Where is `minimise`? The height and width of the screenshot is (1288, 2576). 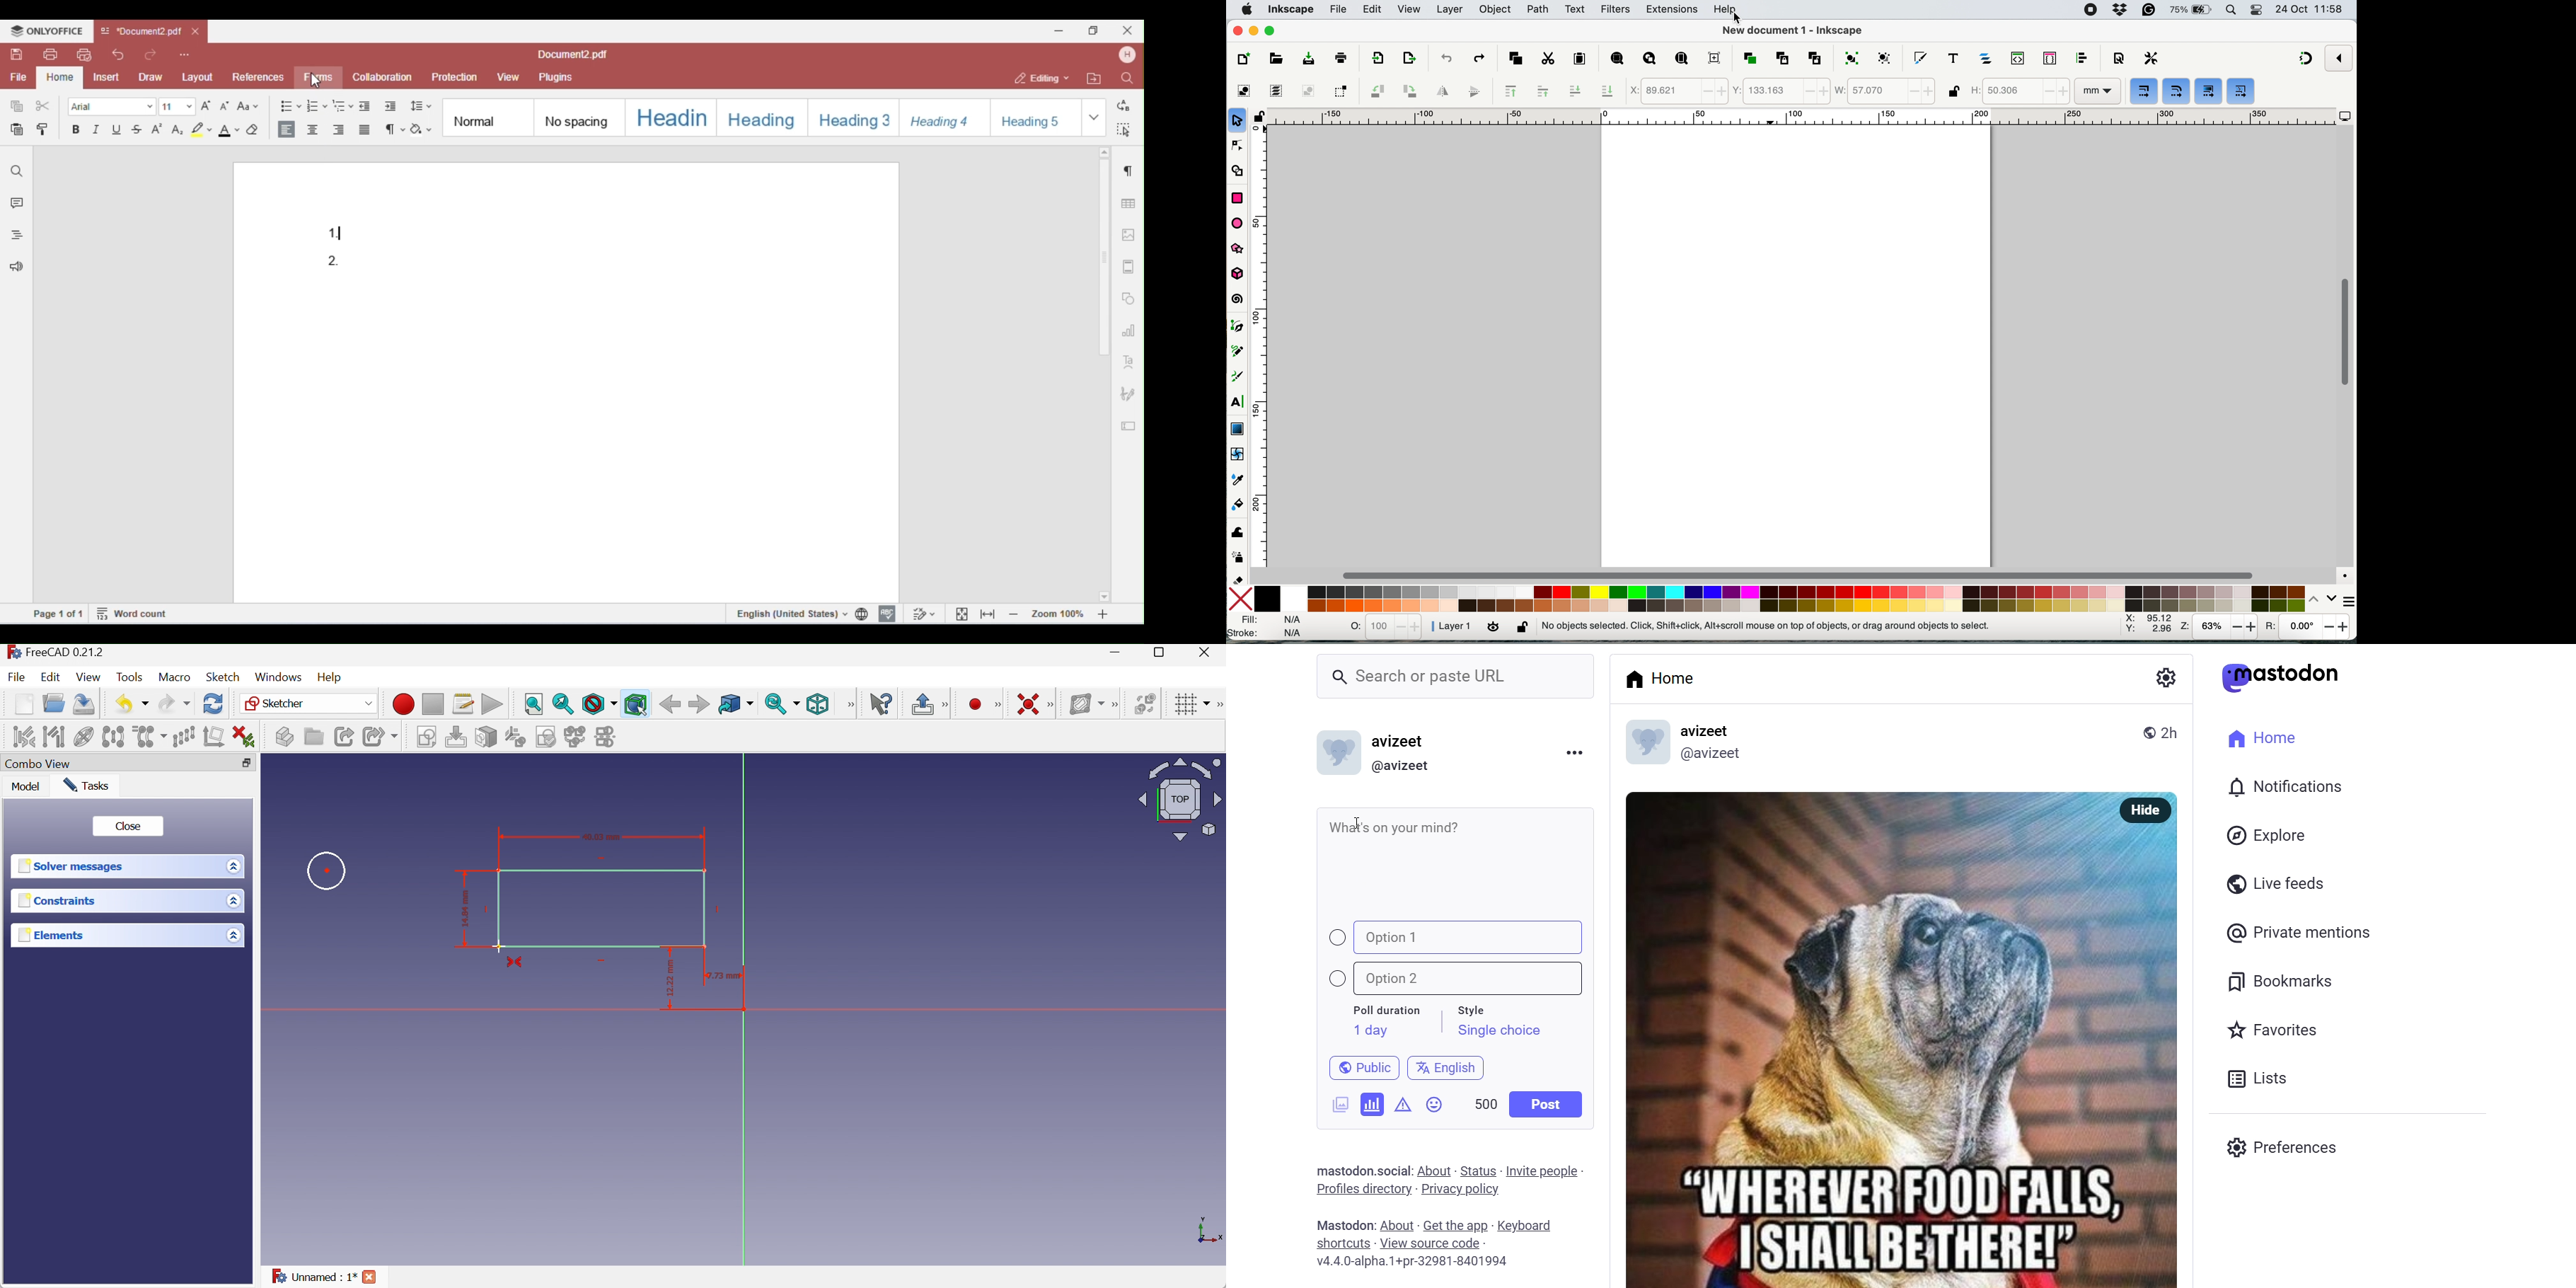 minimise is located at coordinates (1255, 32).